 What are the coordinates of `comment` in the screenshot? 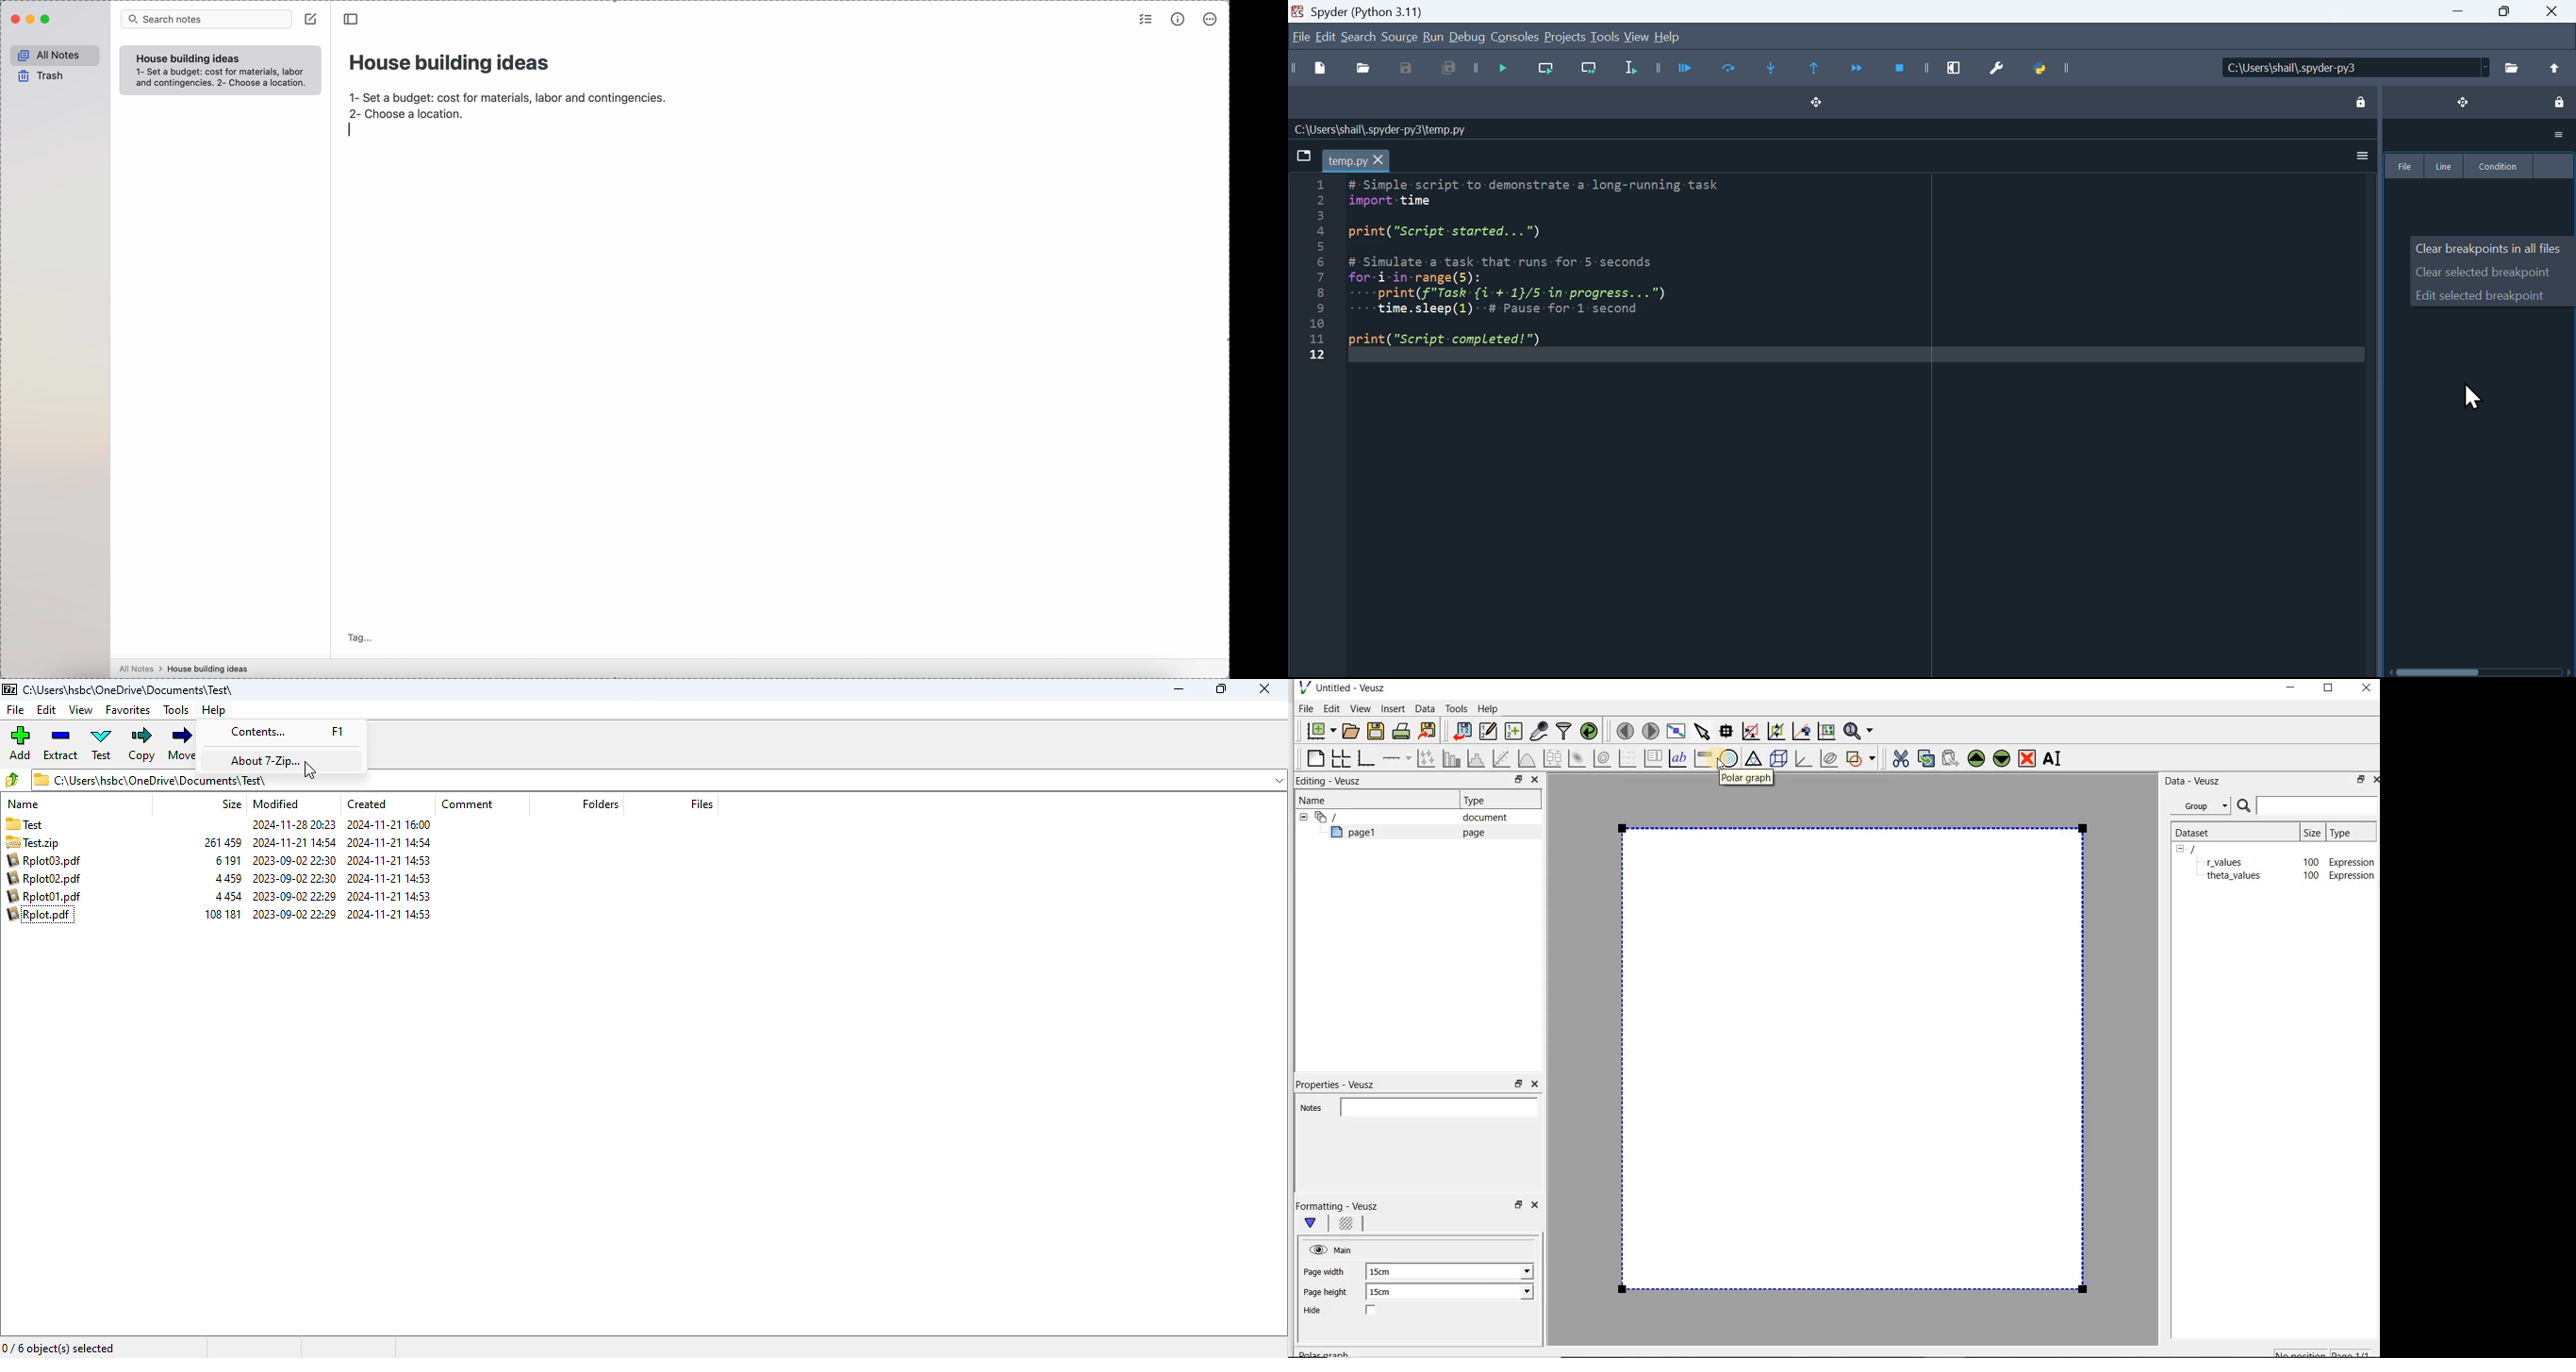 It's located at (470, 803).